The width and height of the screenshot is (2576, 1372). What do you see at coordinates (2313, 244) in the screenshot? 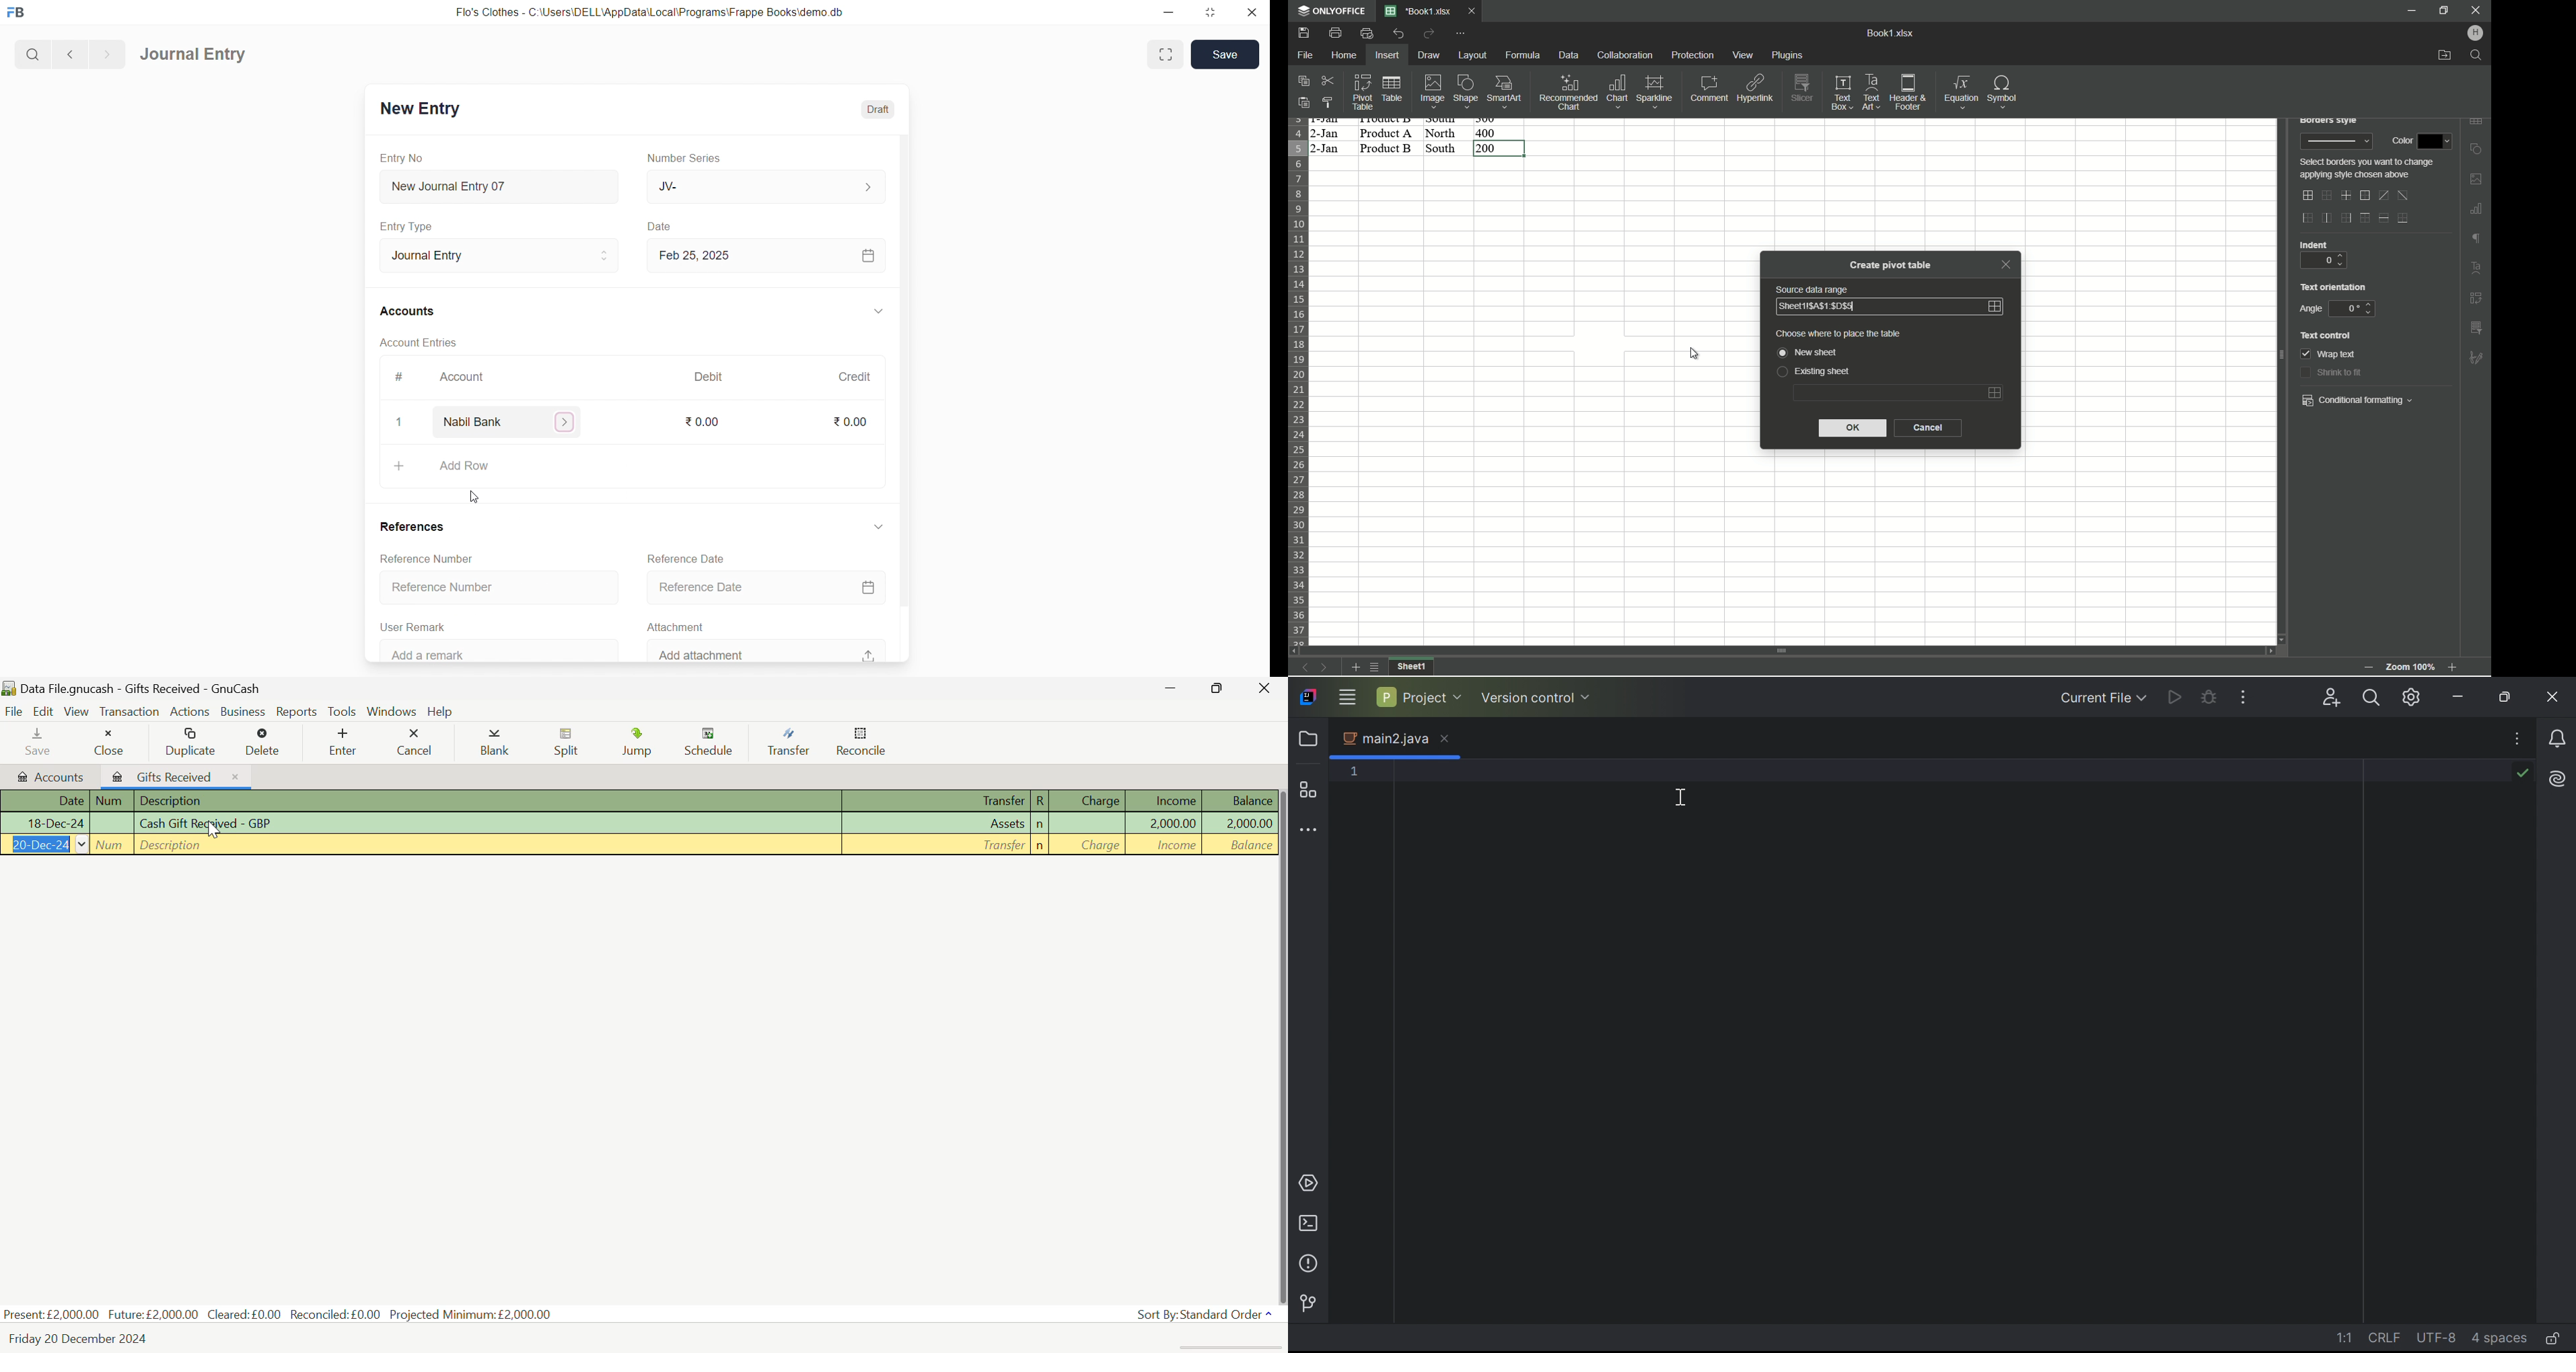
I see `indent` at bounding box center [2313, 244].